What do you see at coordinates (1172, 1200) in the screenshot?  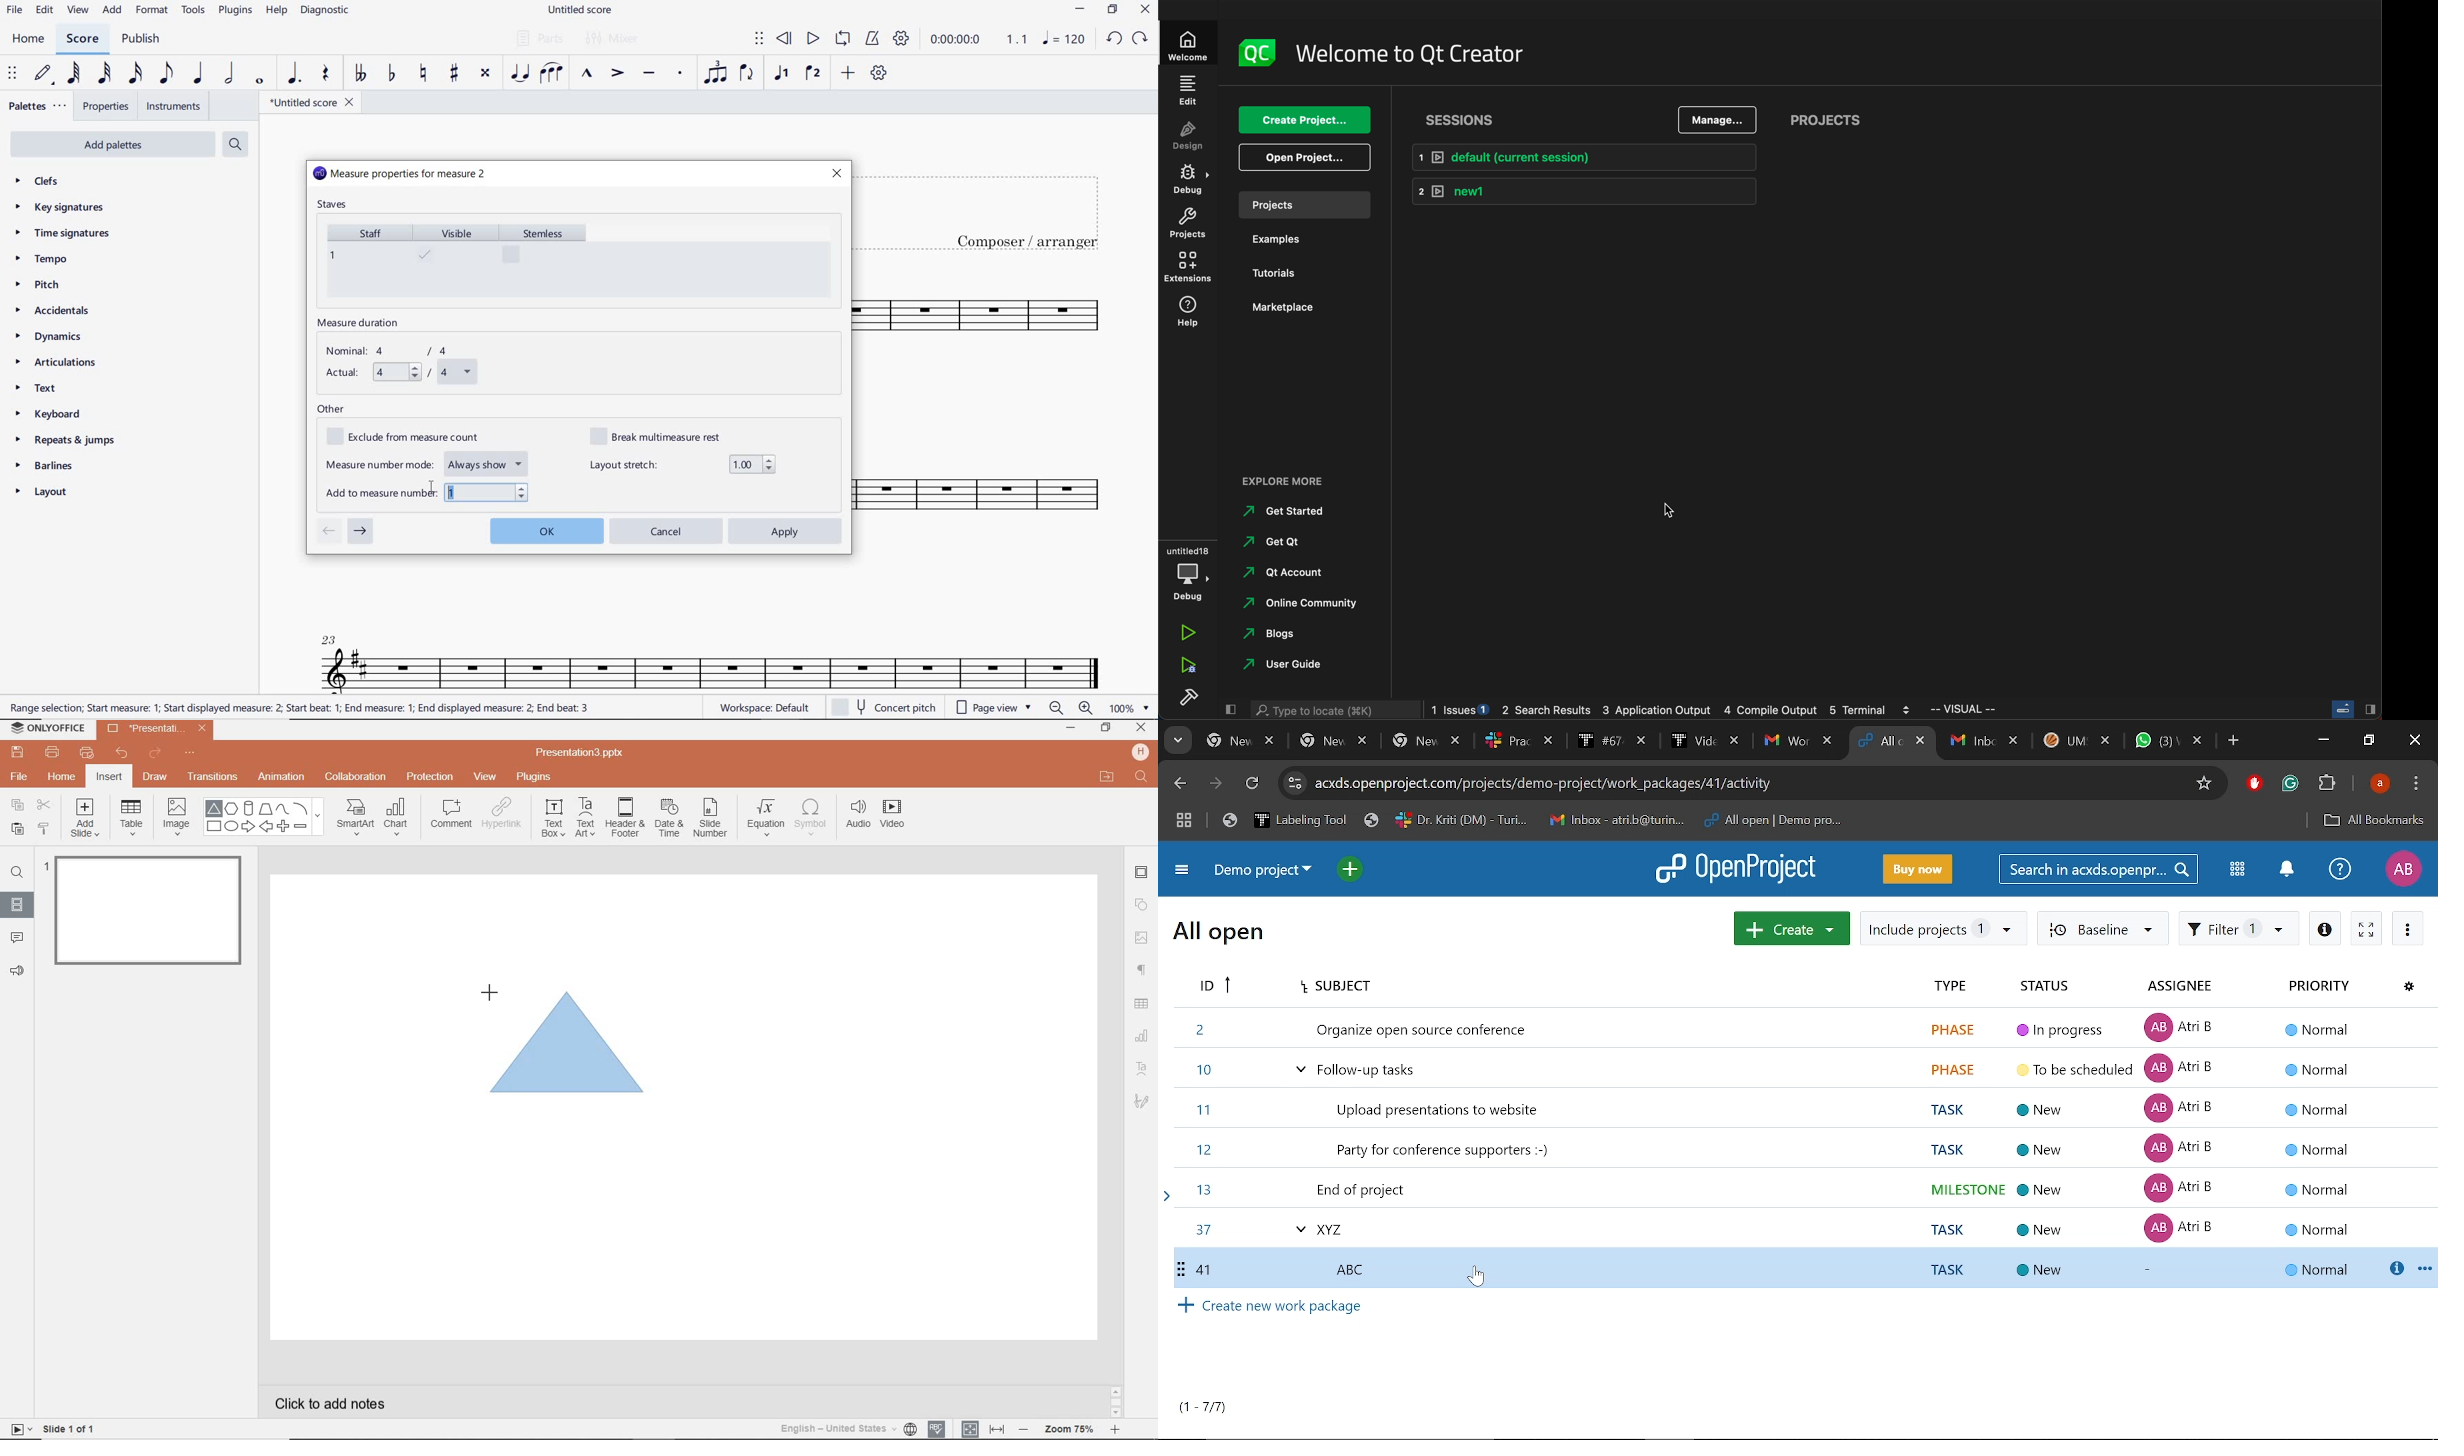 I see `arrow pointing to task 13` at bounding box center [1172, 1200].